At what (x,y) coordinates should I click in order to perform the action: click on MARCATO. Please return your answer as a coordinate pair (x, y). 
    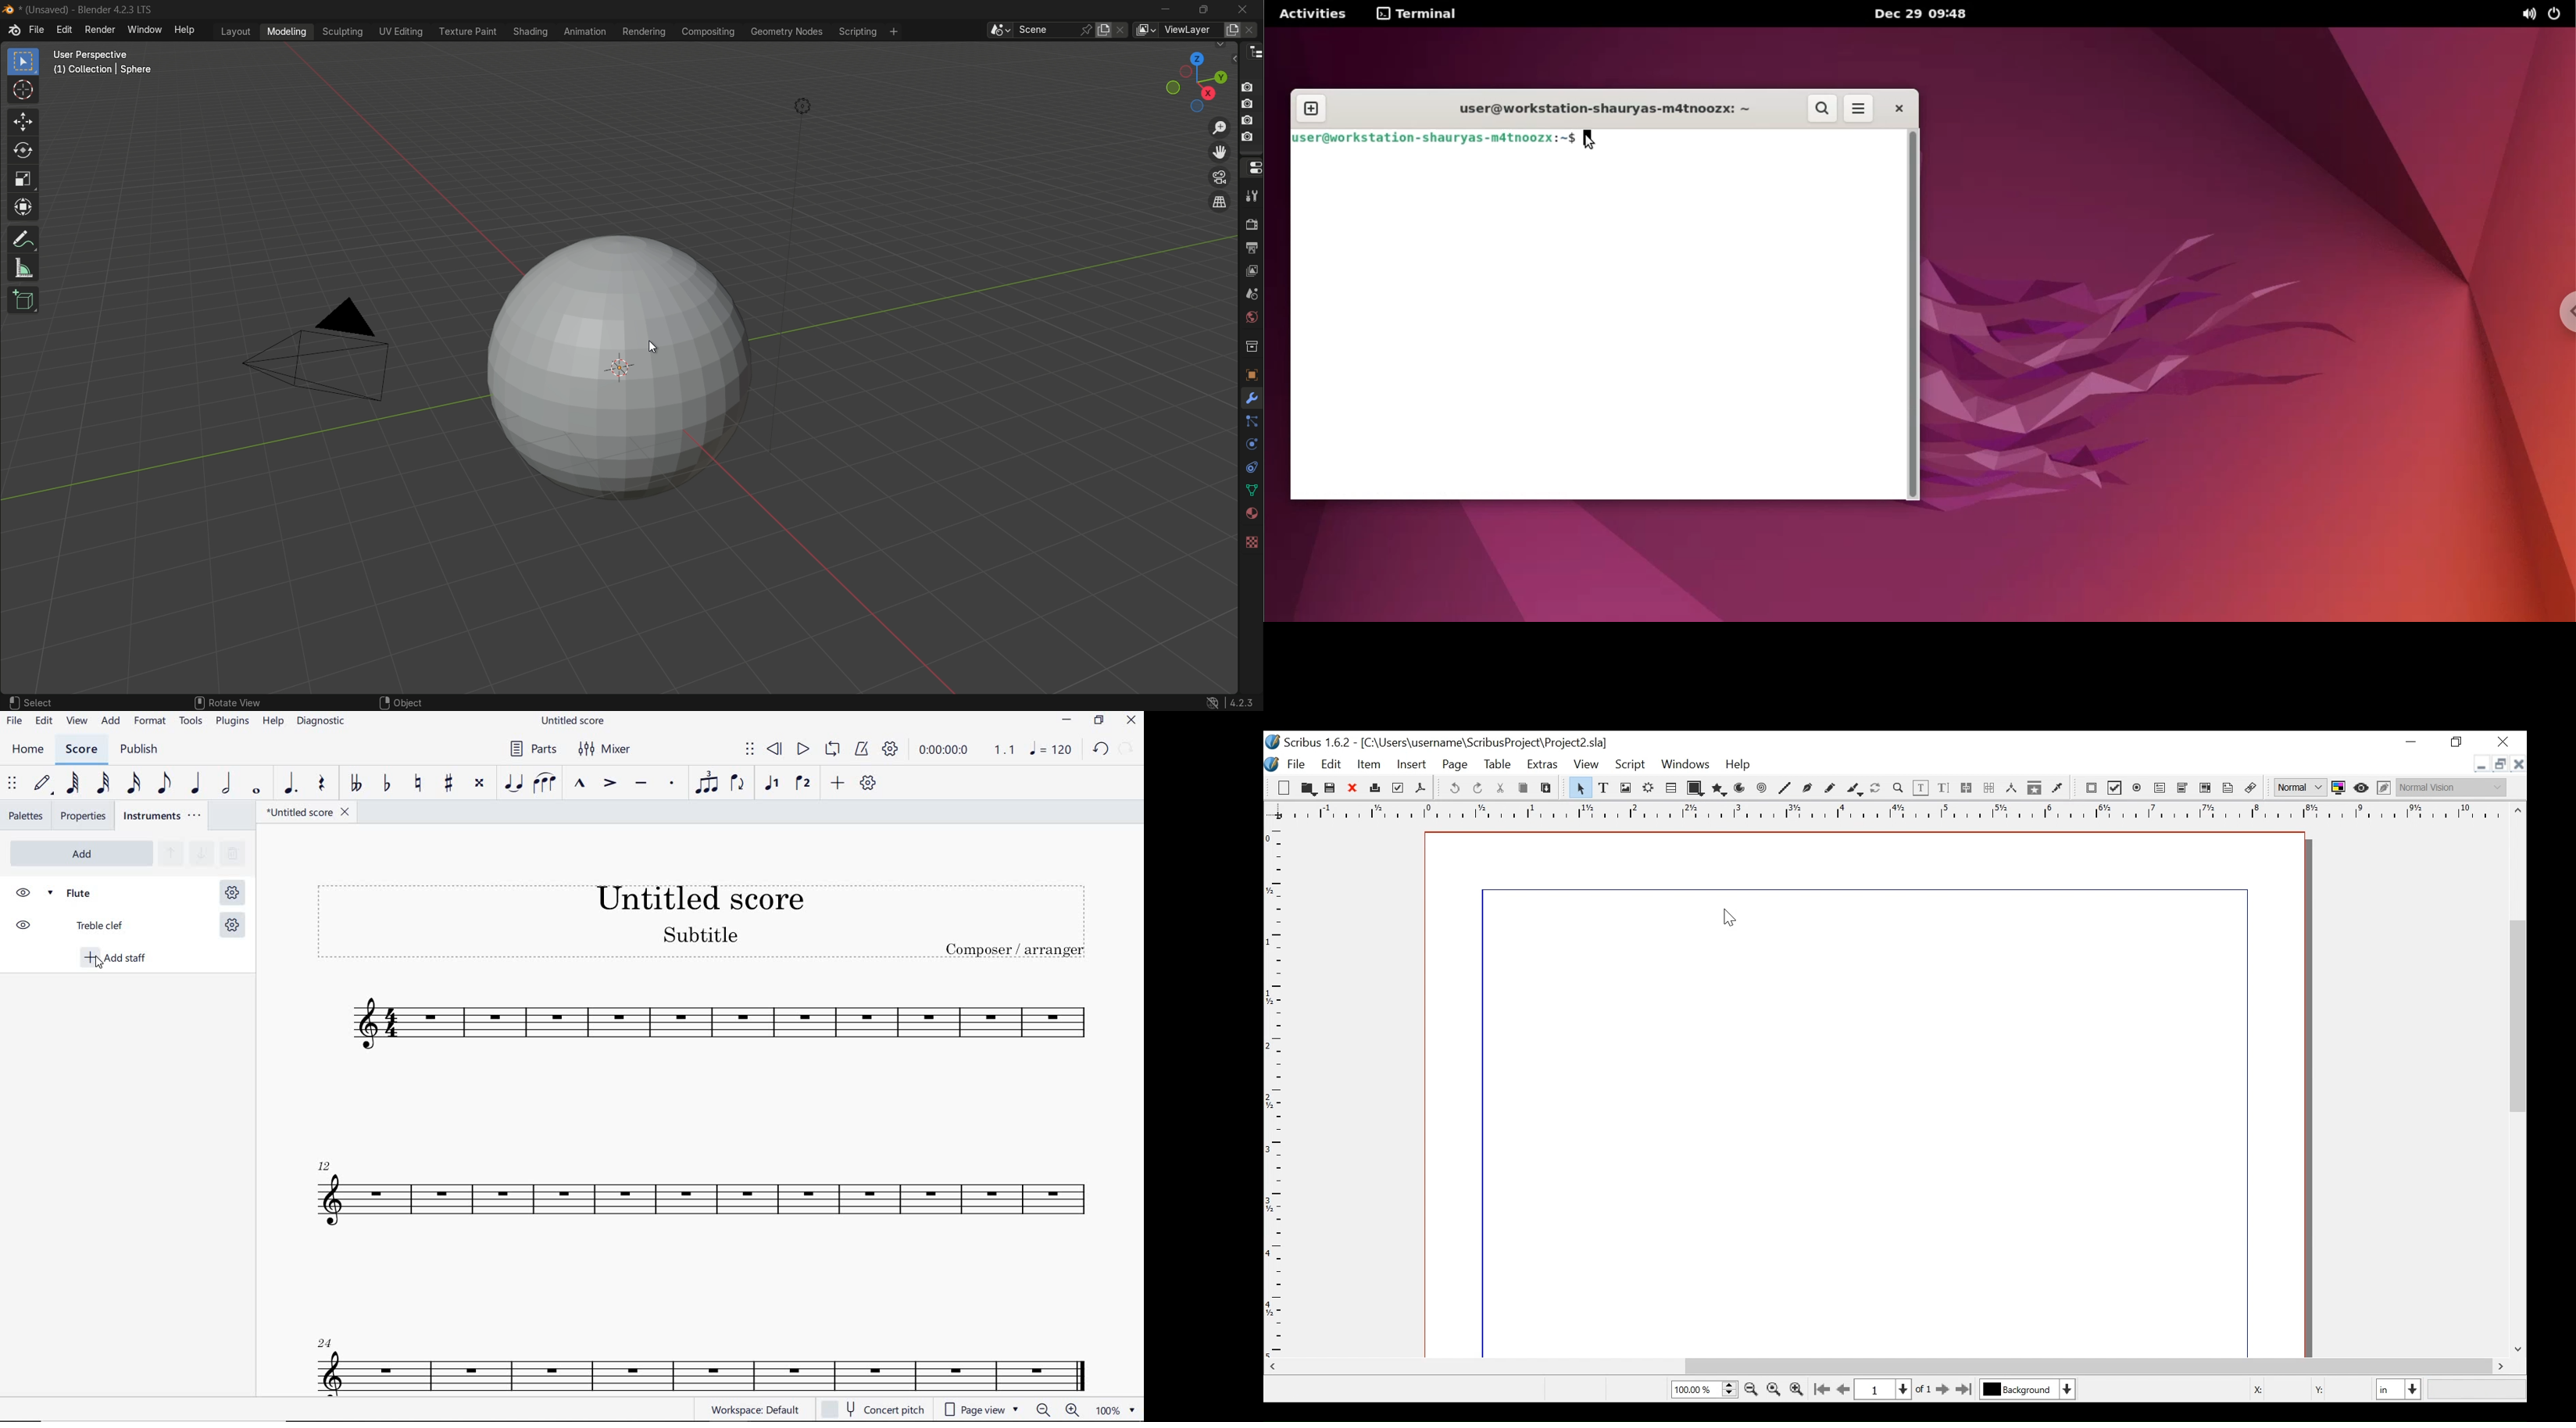
    Looking at the image, I should click on (580, 784).